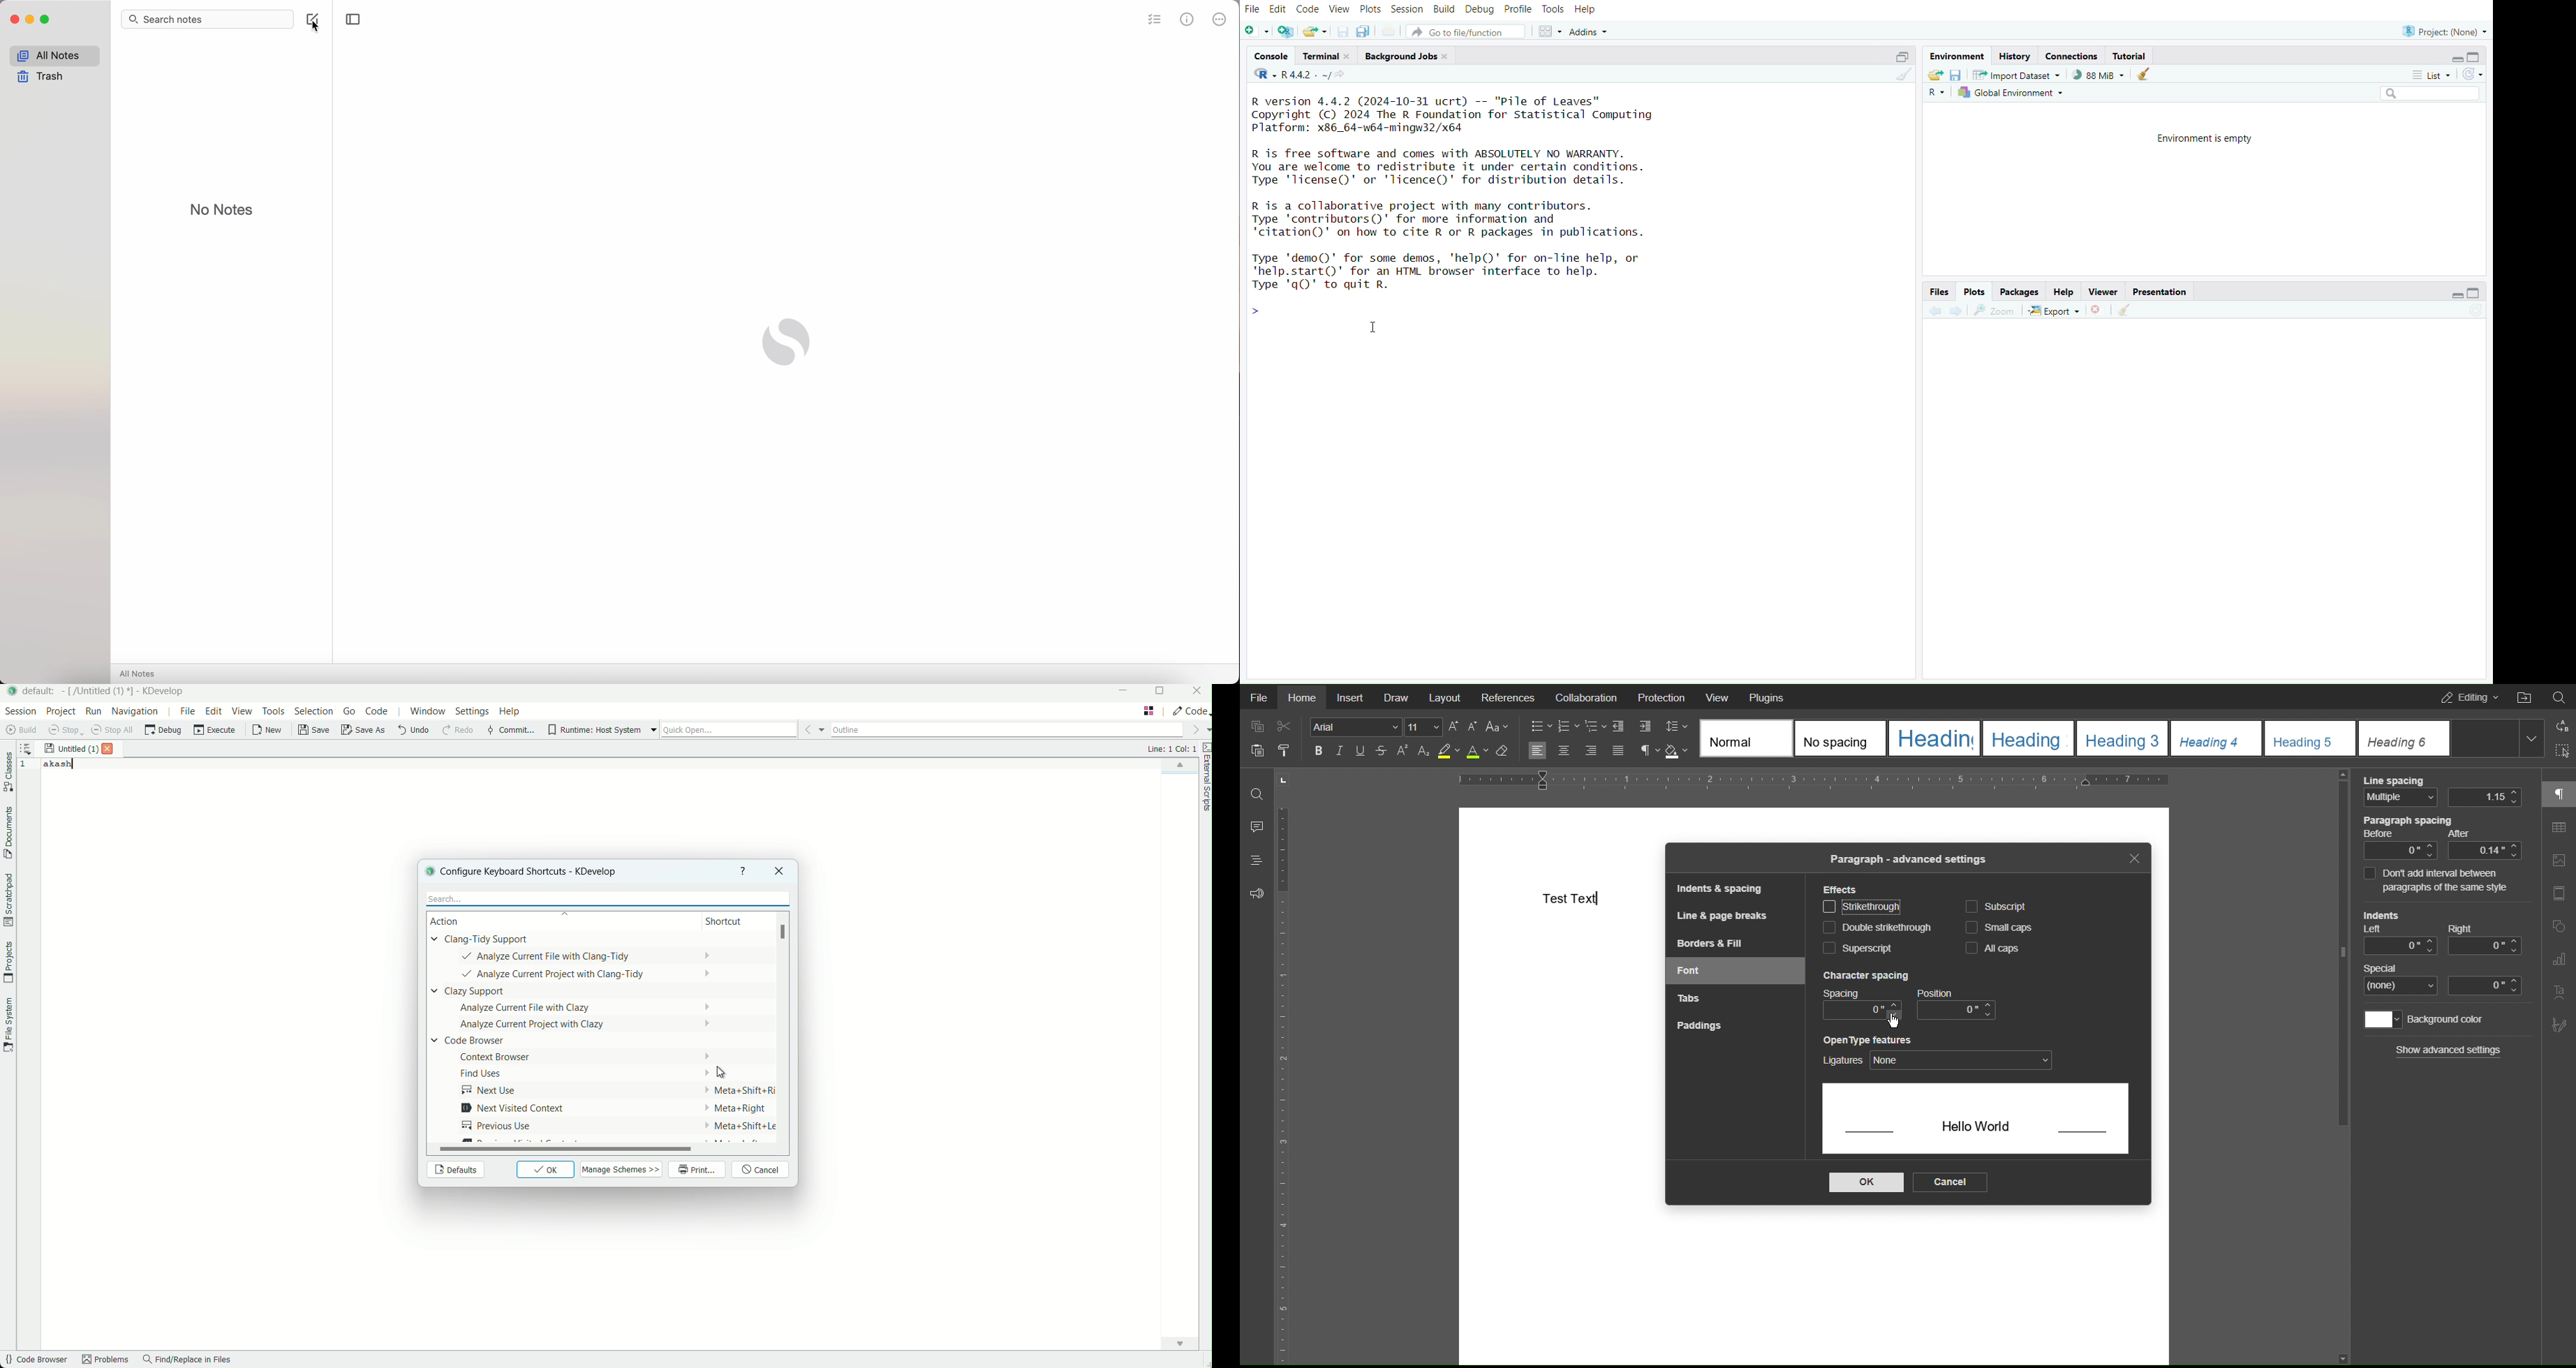 Image resolution: width=2576 pixels, height=1372 pixels. I want to click on save, so click(315, 730).